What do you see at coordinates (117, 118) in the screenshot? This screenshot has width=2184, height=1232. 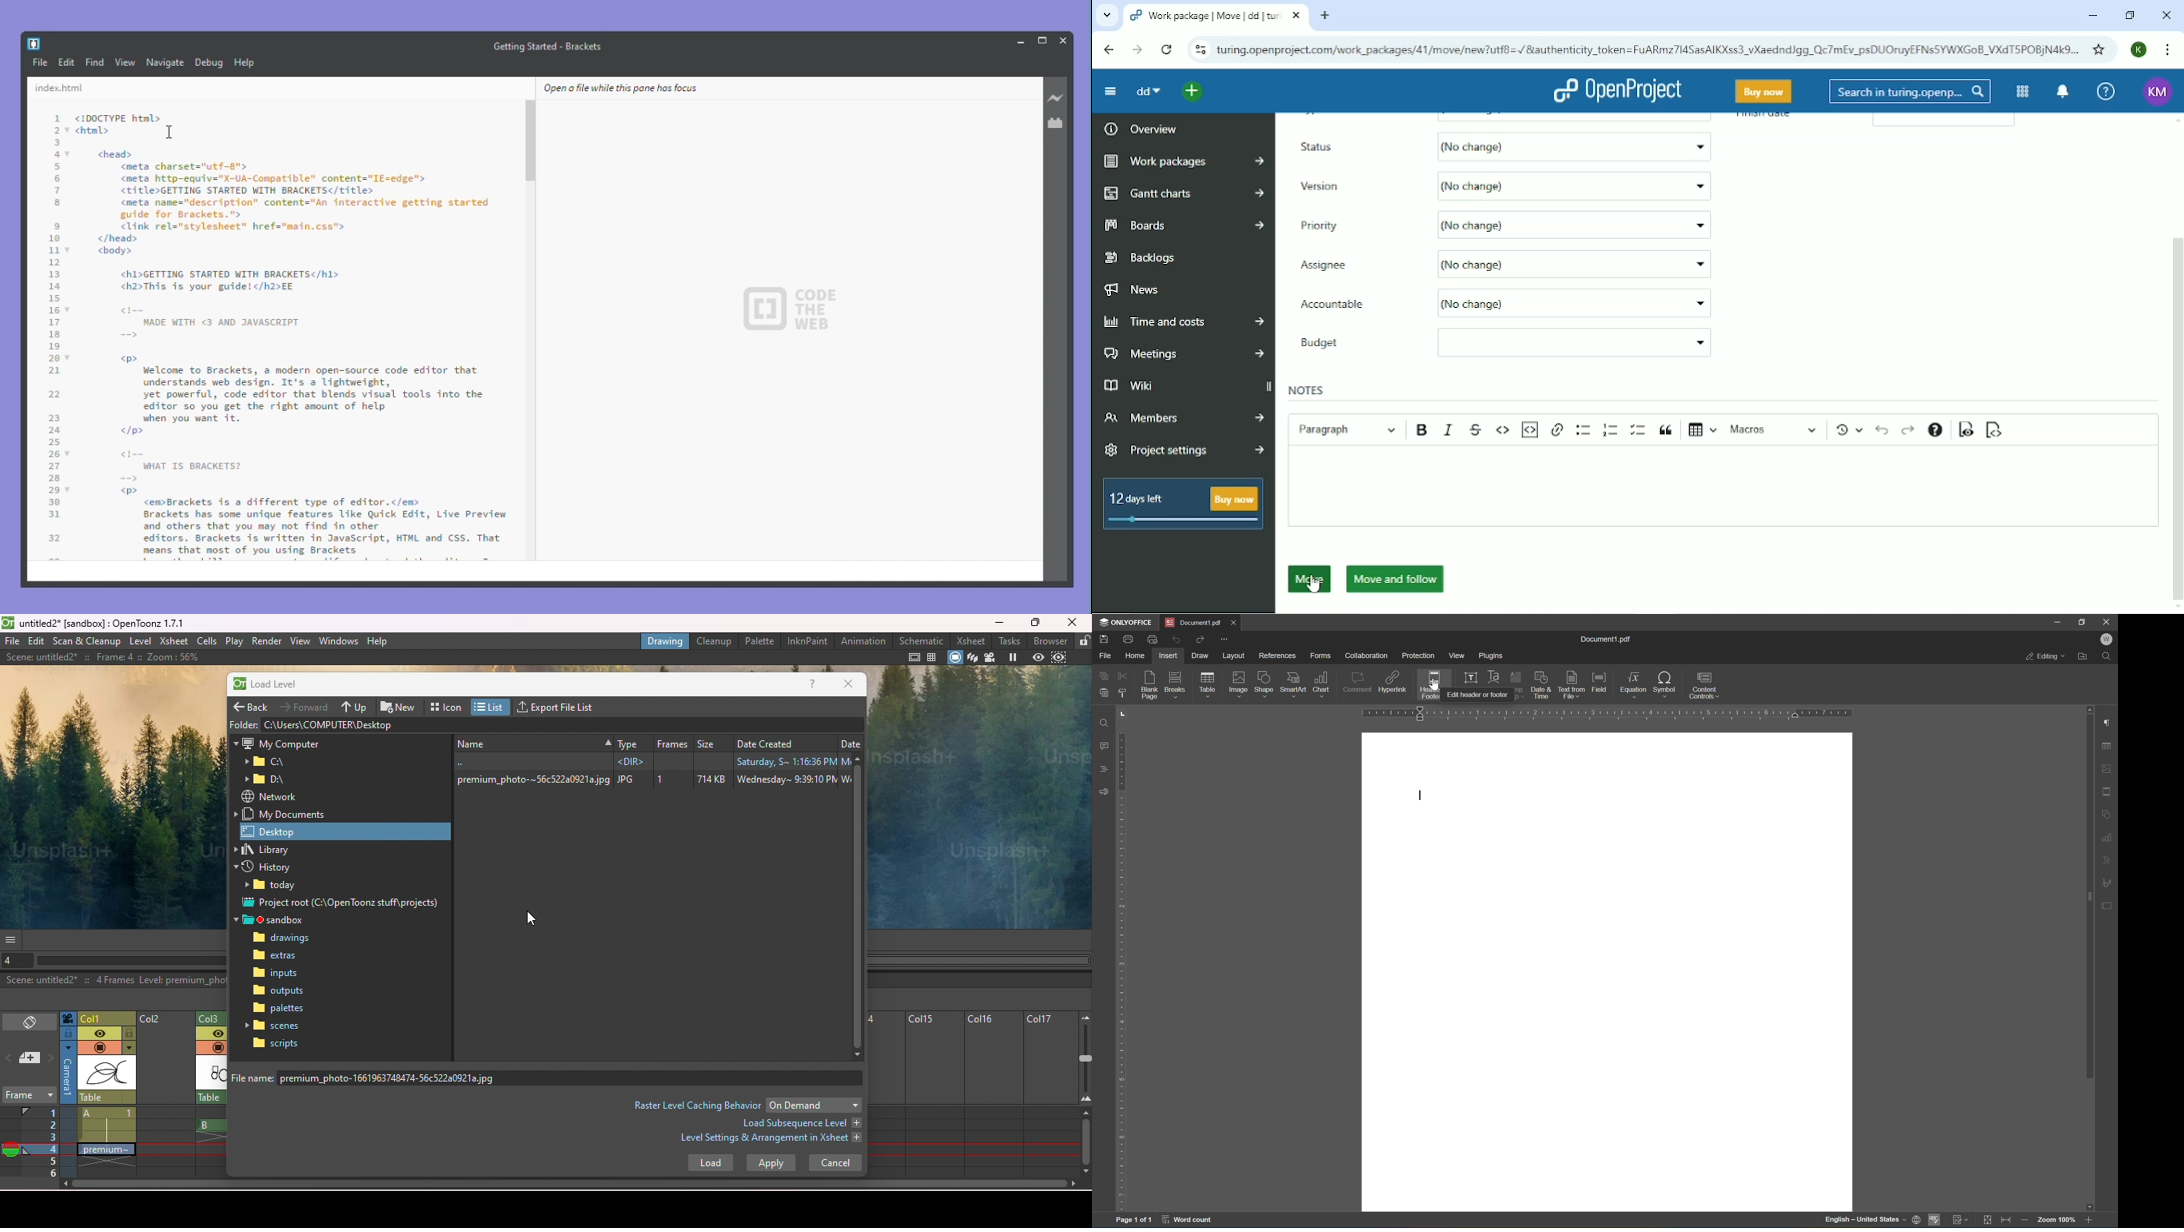 I see `<!DOCTYPE html>` at bounding box center [117, 118].